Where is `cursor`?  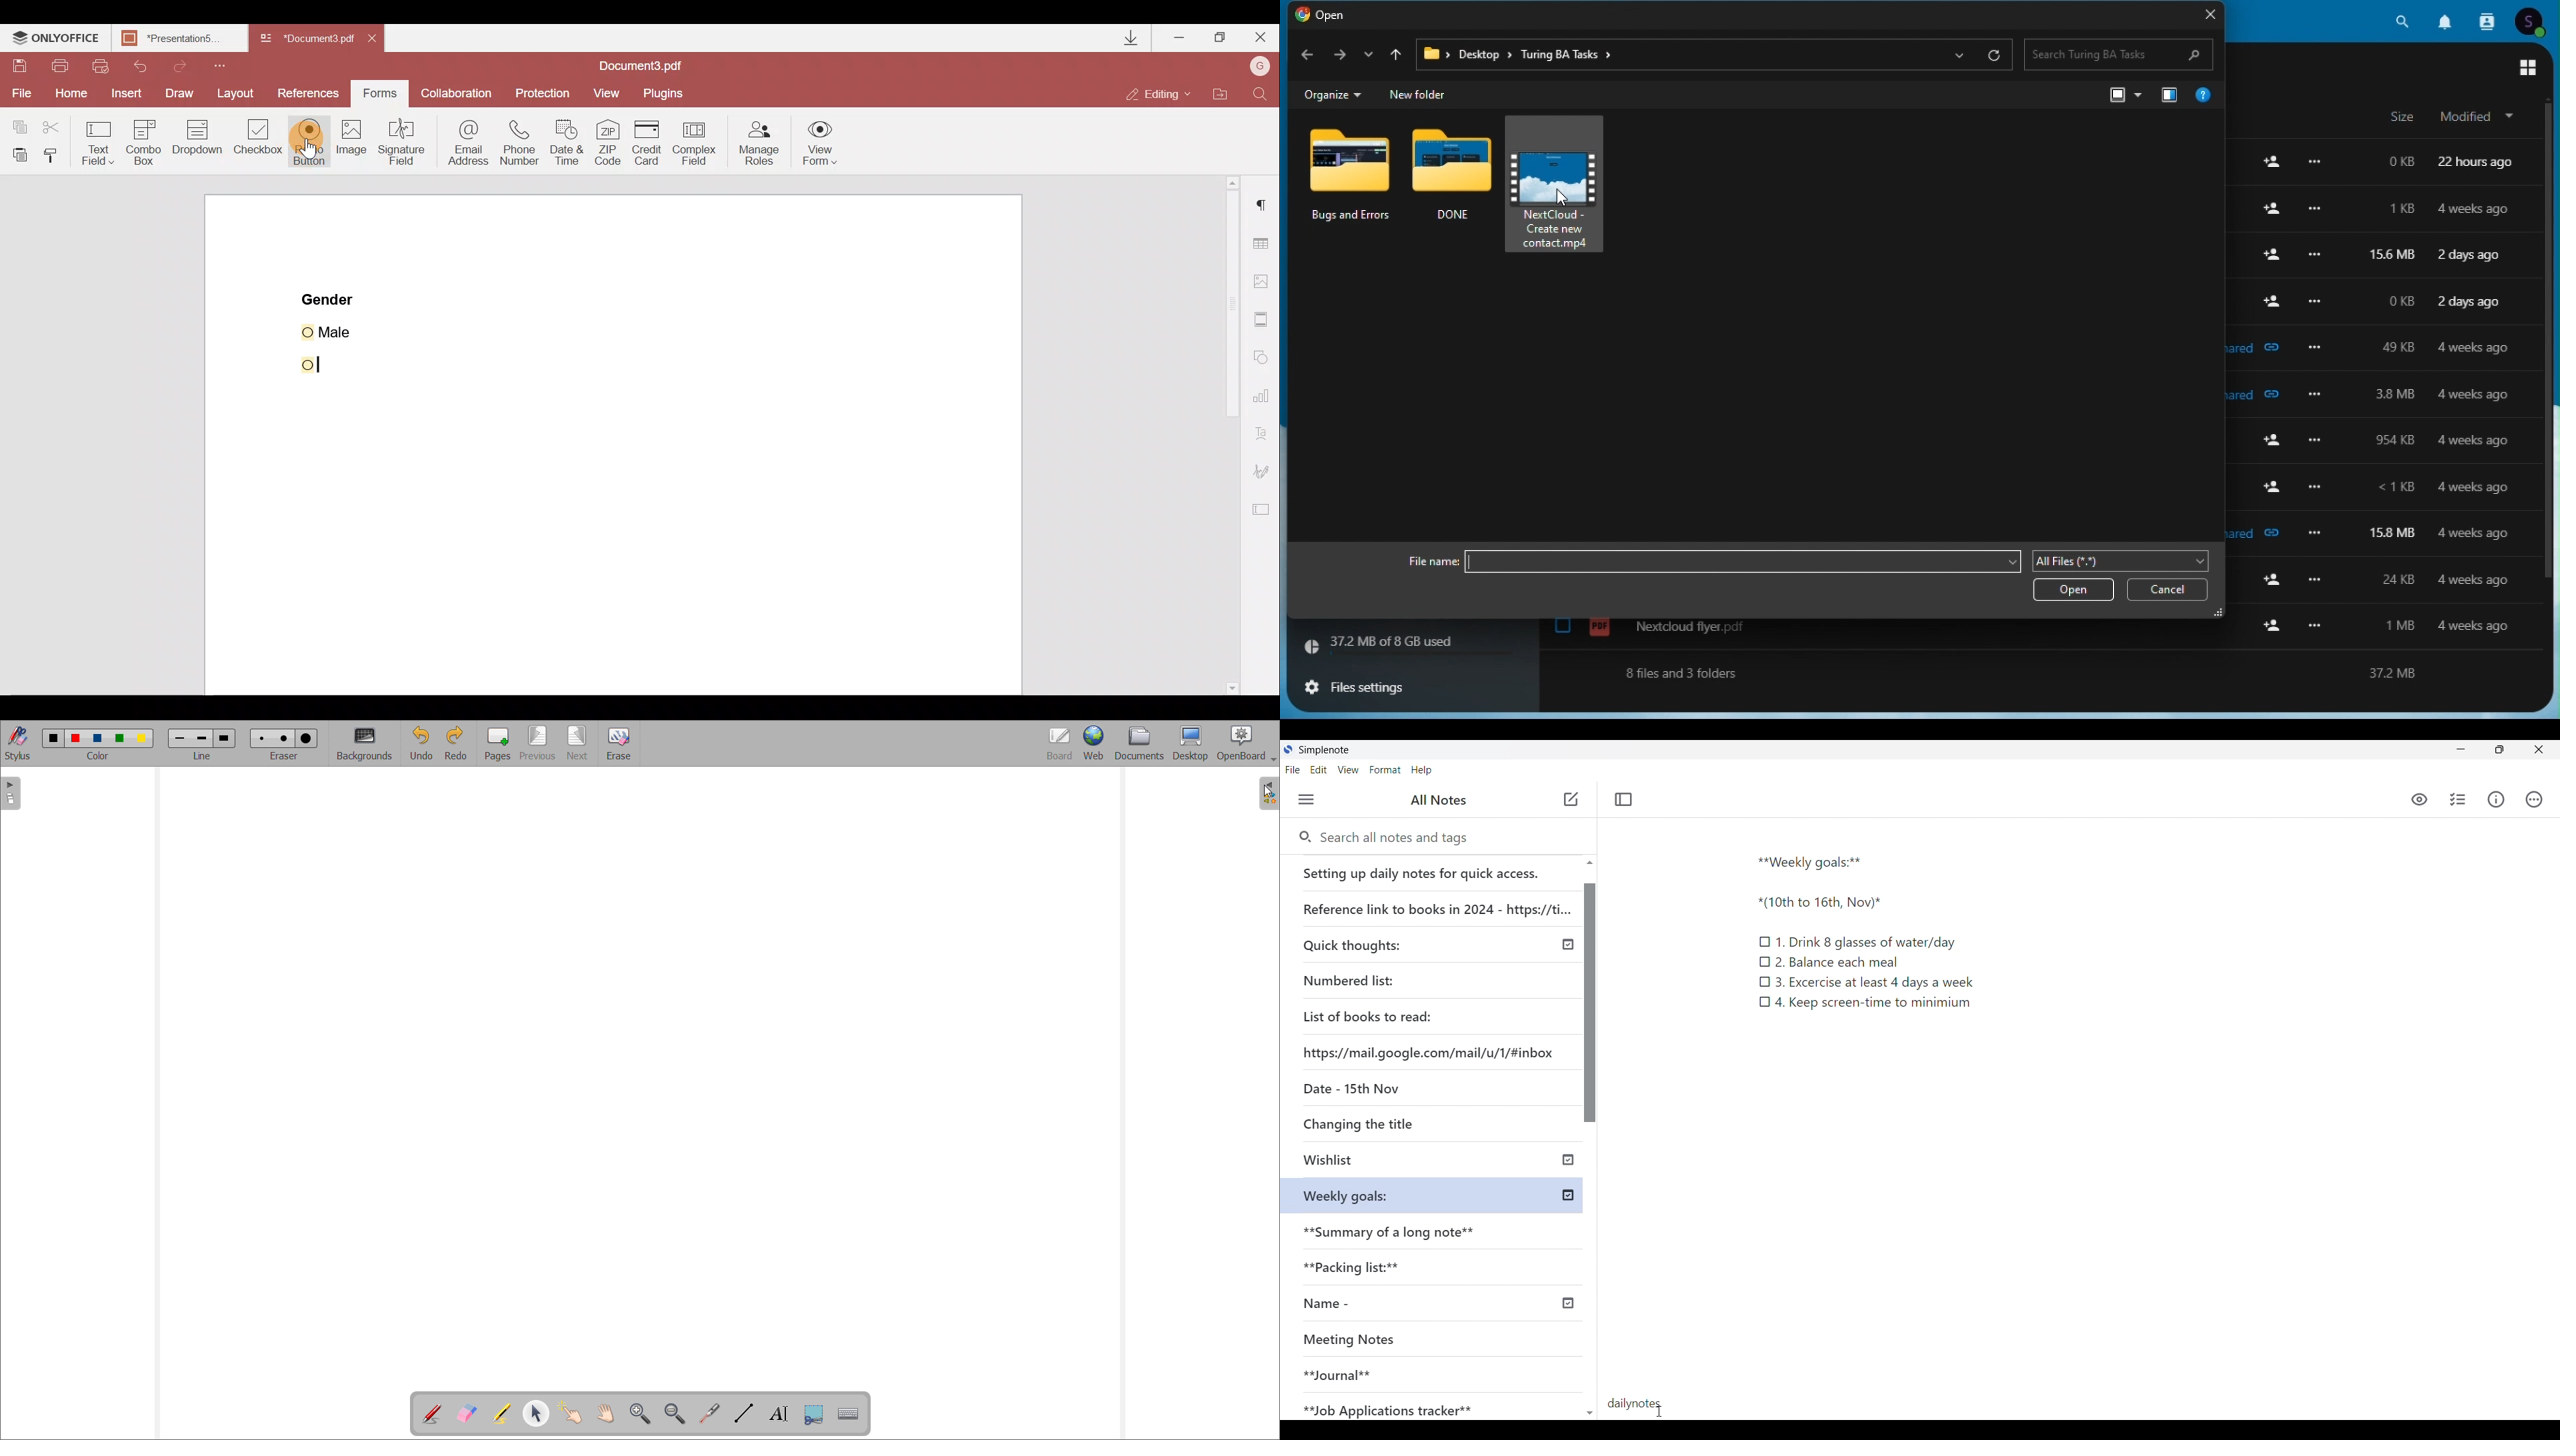 cursor is located at coordinates (1564, 197).